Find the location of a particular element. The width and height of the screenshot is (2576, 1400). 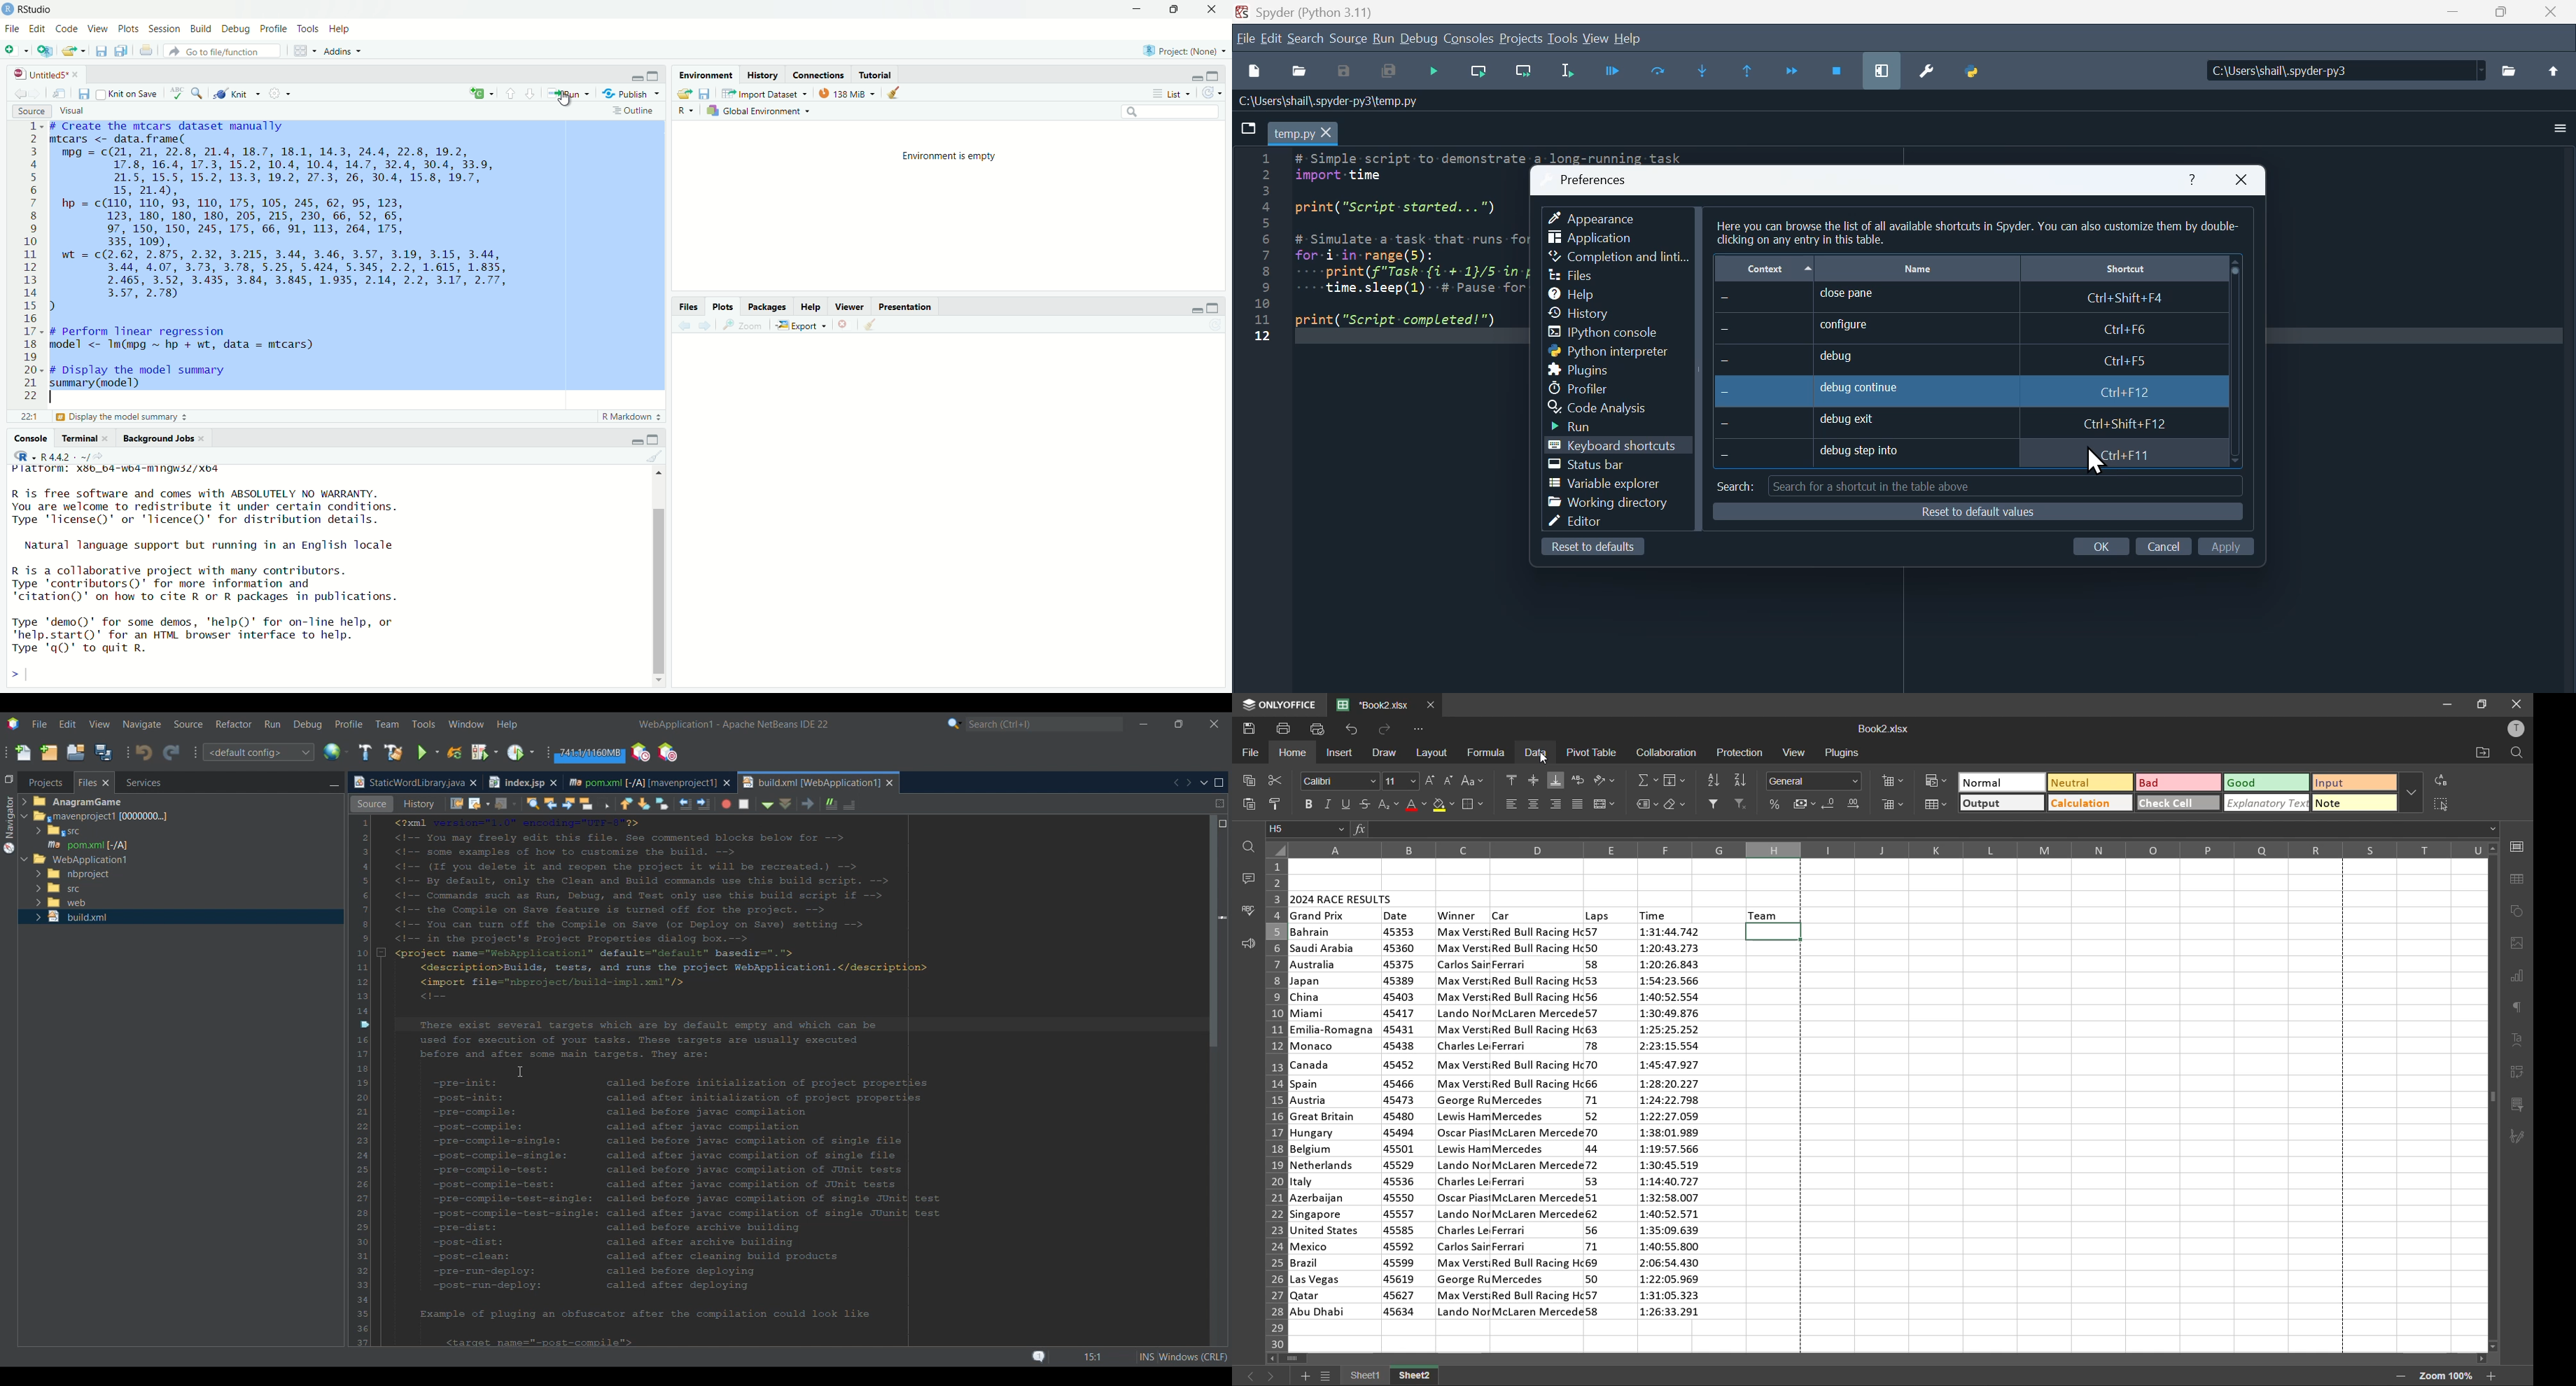

spellcheck is located at coordinates (1249, 910).